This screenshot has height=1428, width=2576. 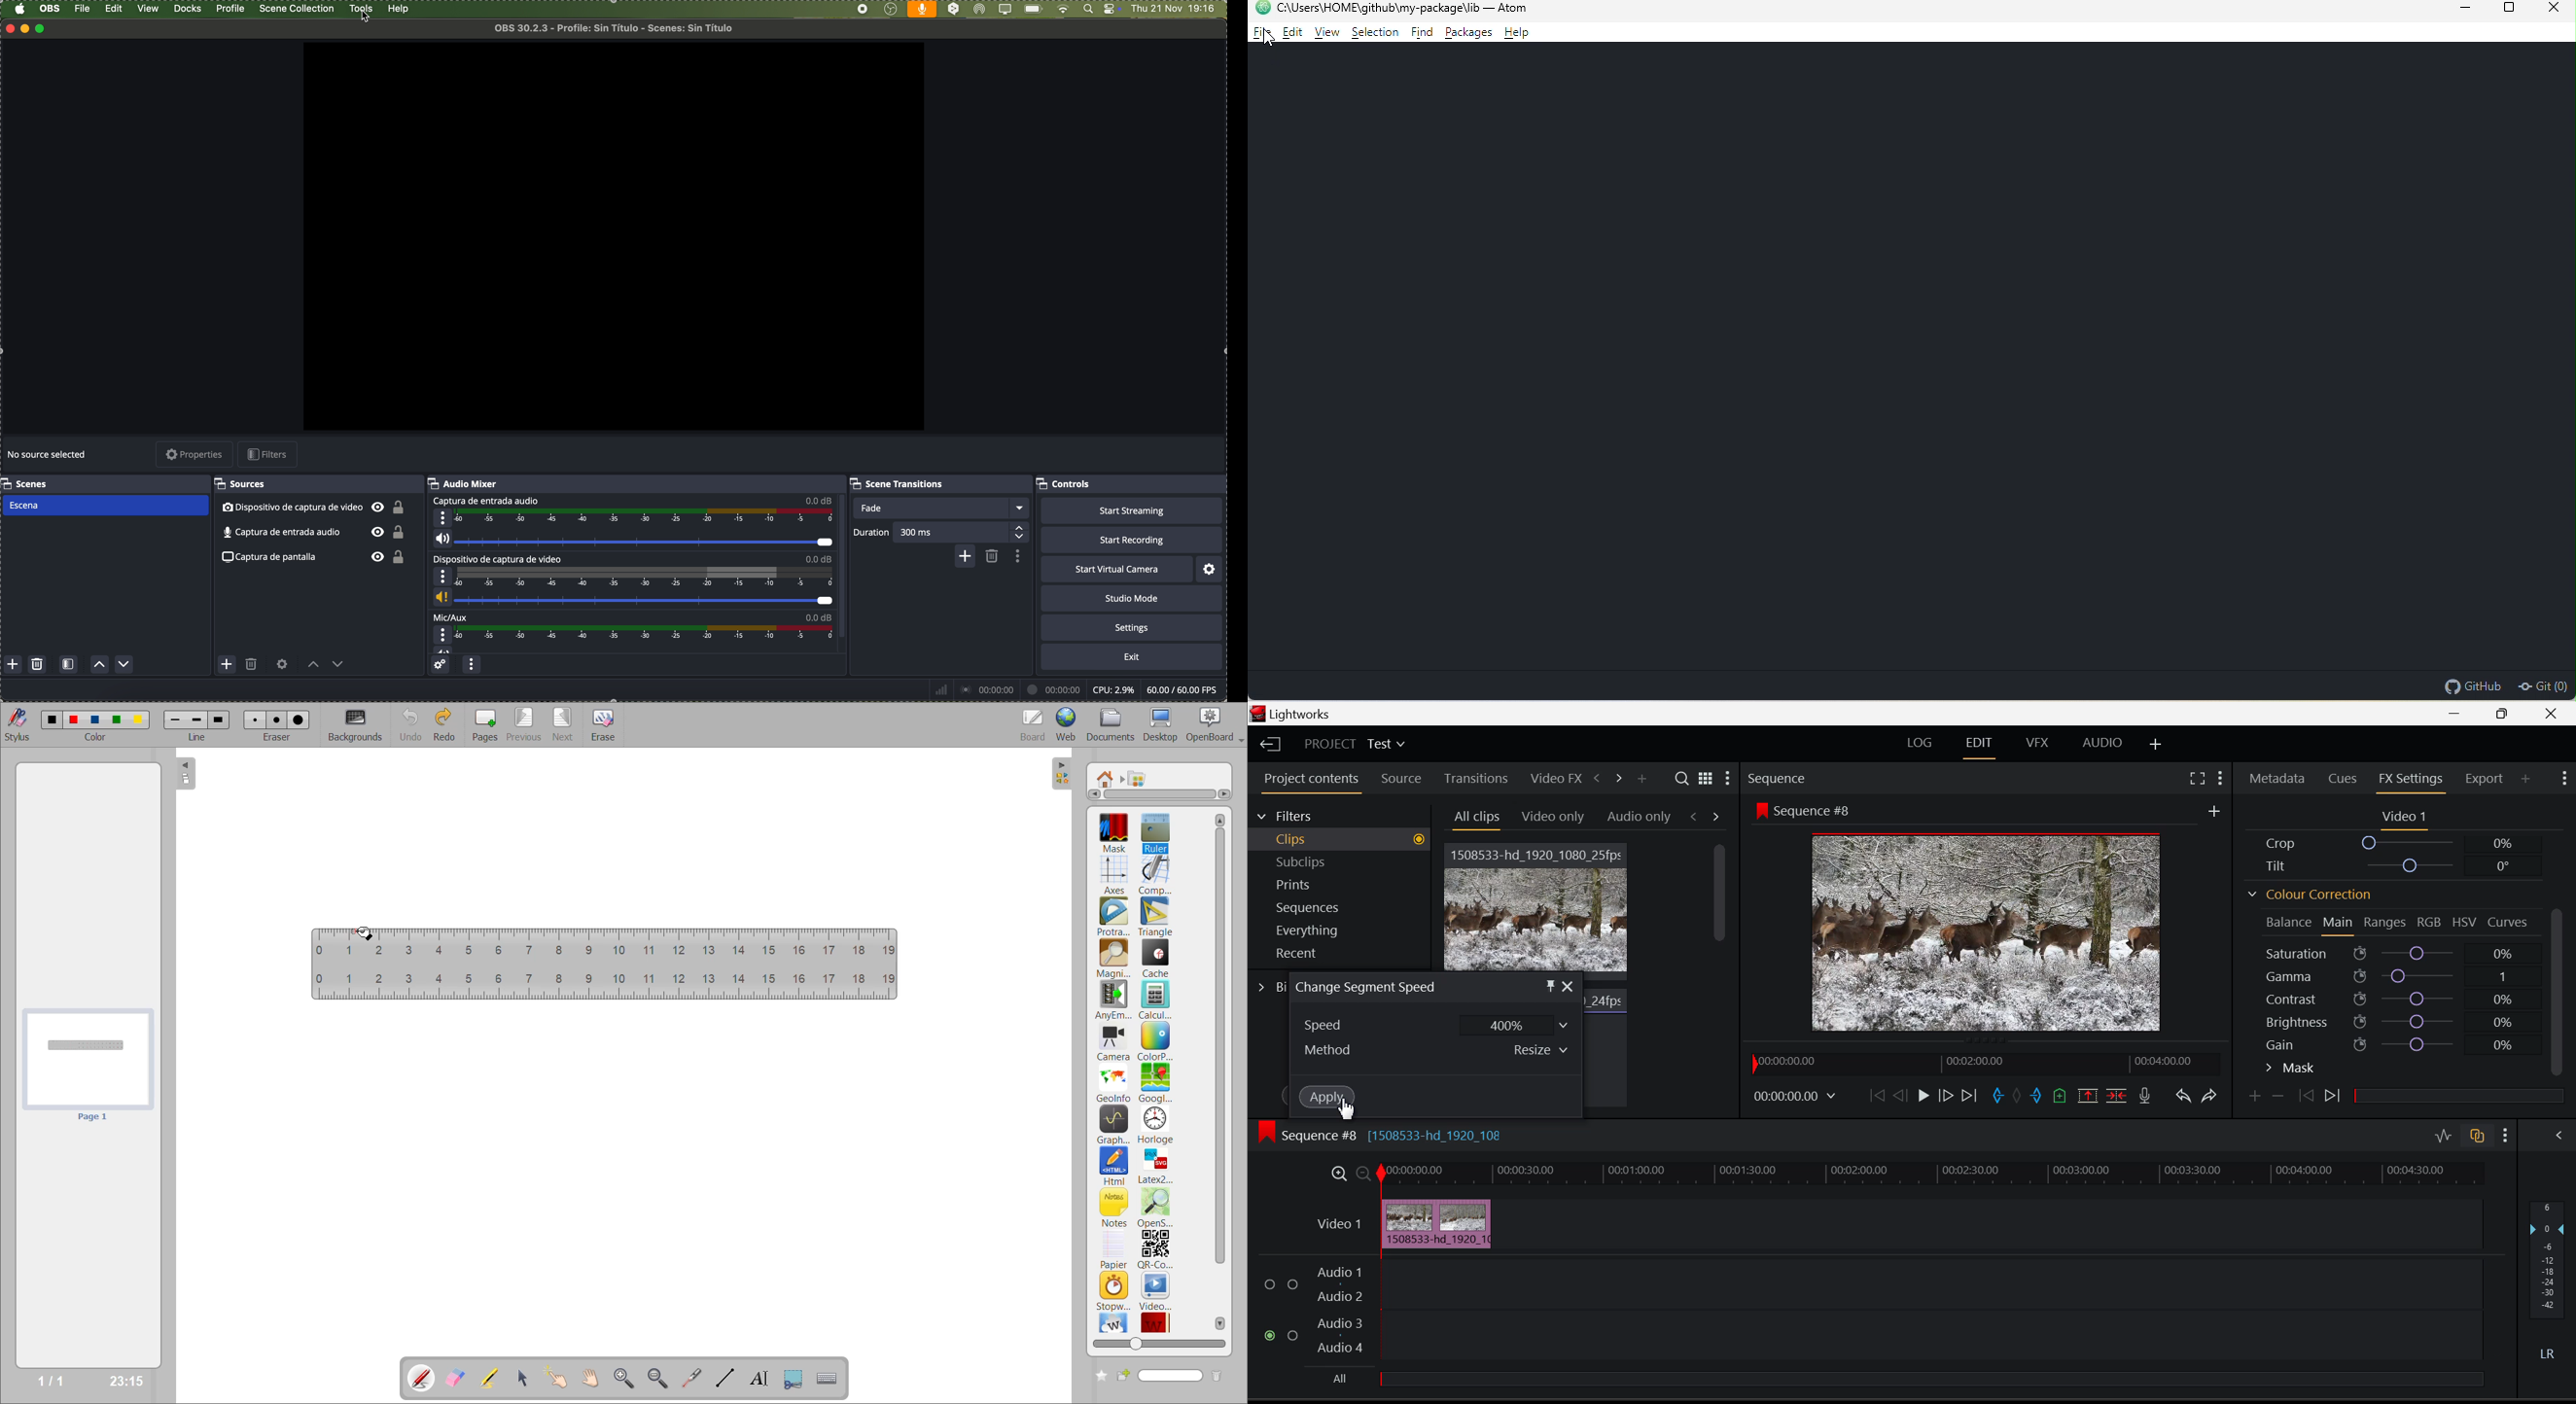 What do you see at coordinates (1304, 1137) in the screenshot?
I see `Sequence #8 Timeline Display` at bounding box center [1304, 1137].